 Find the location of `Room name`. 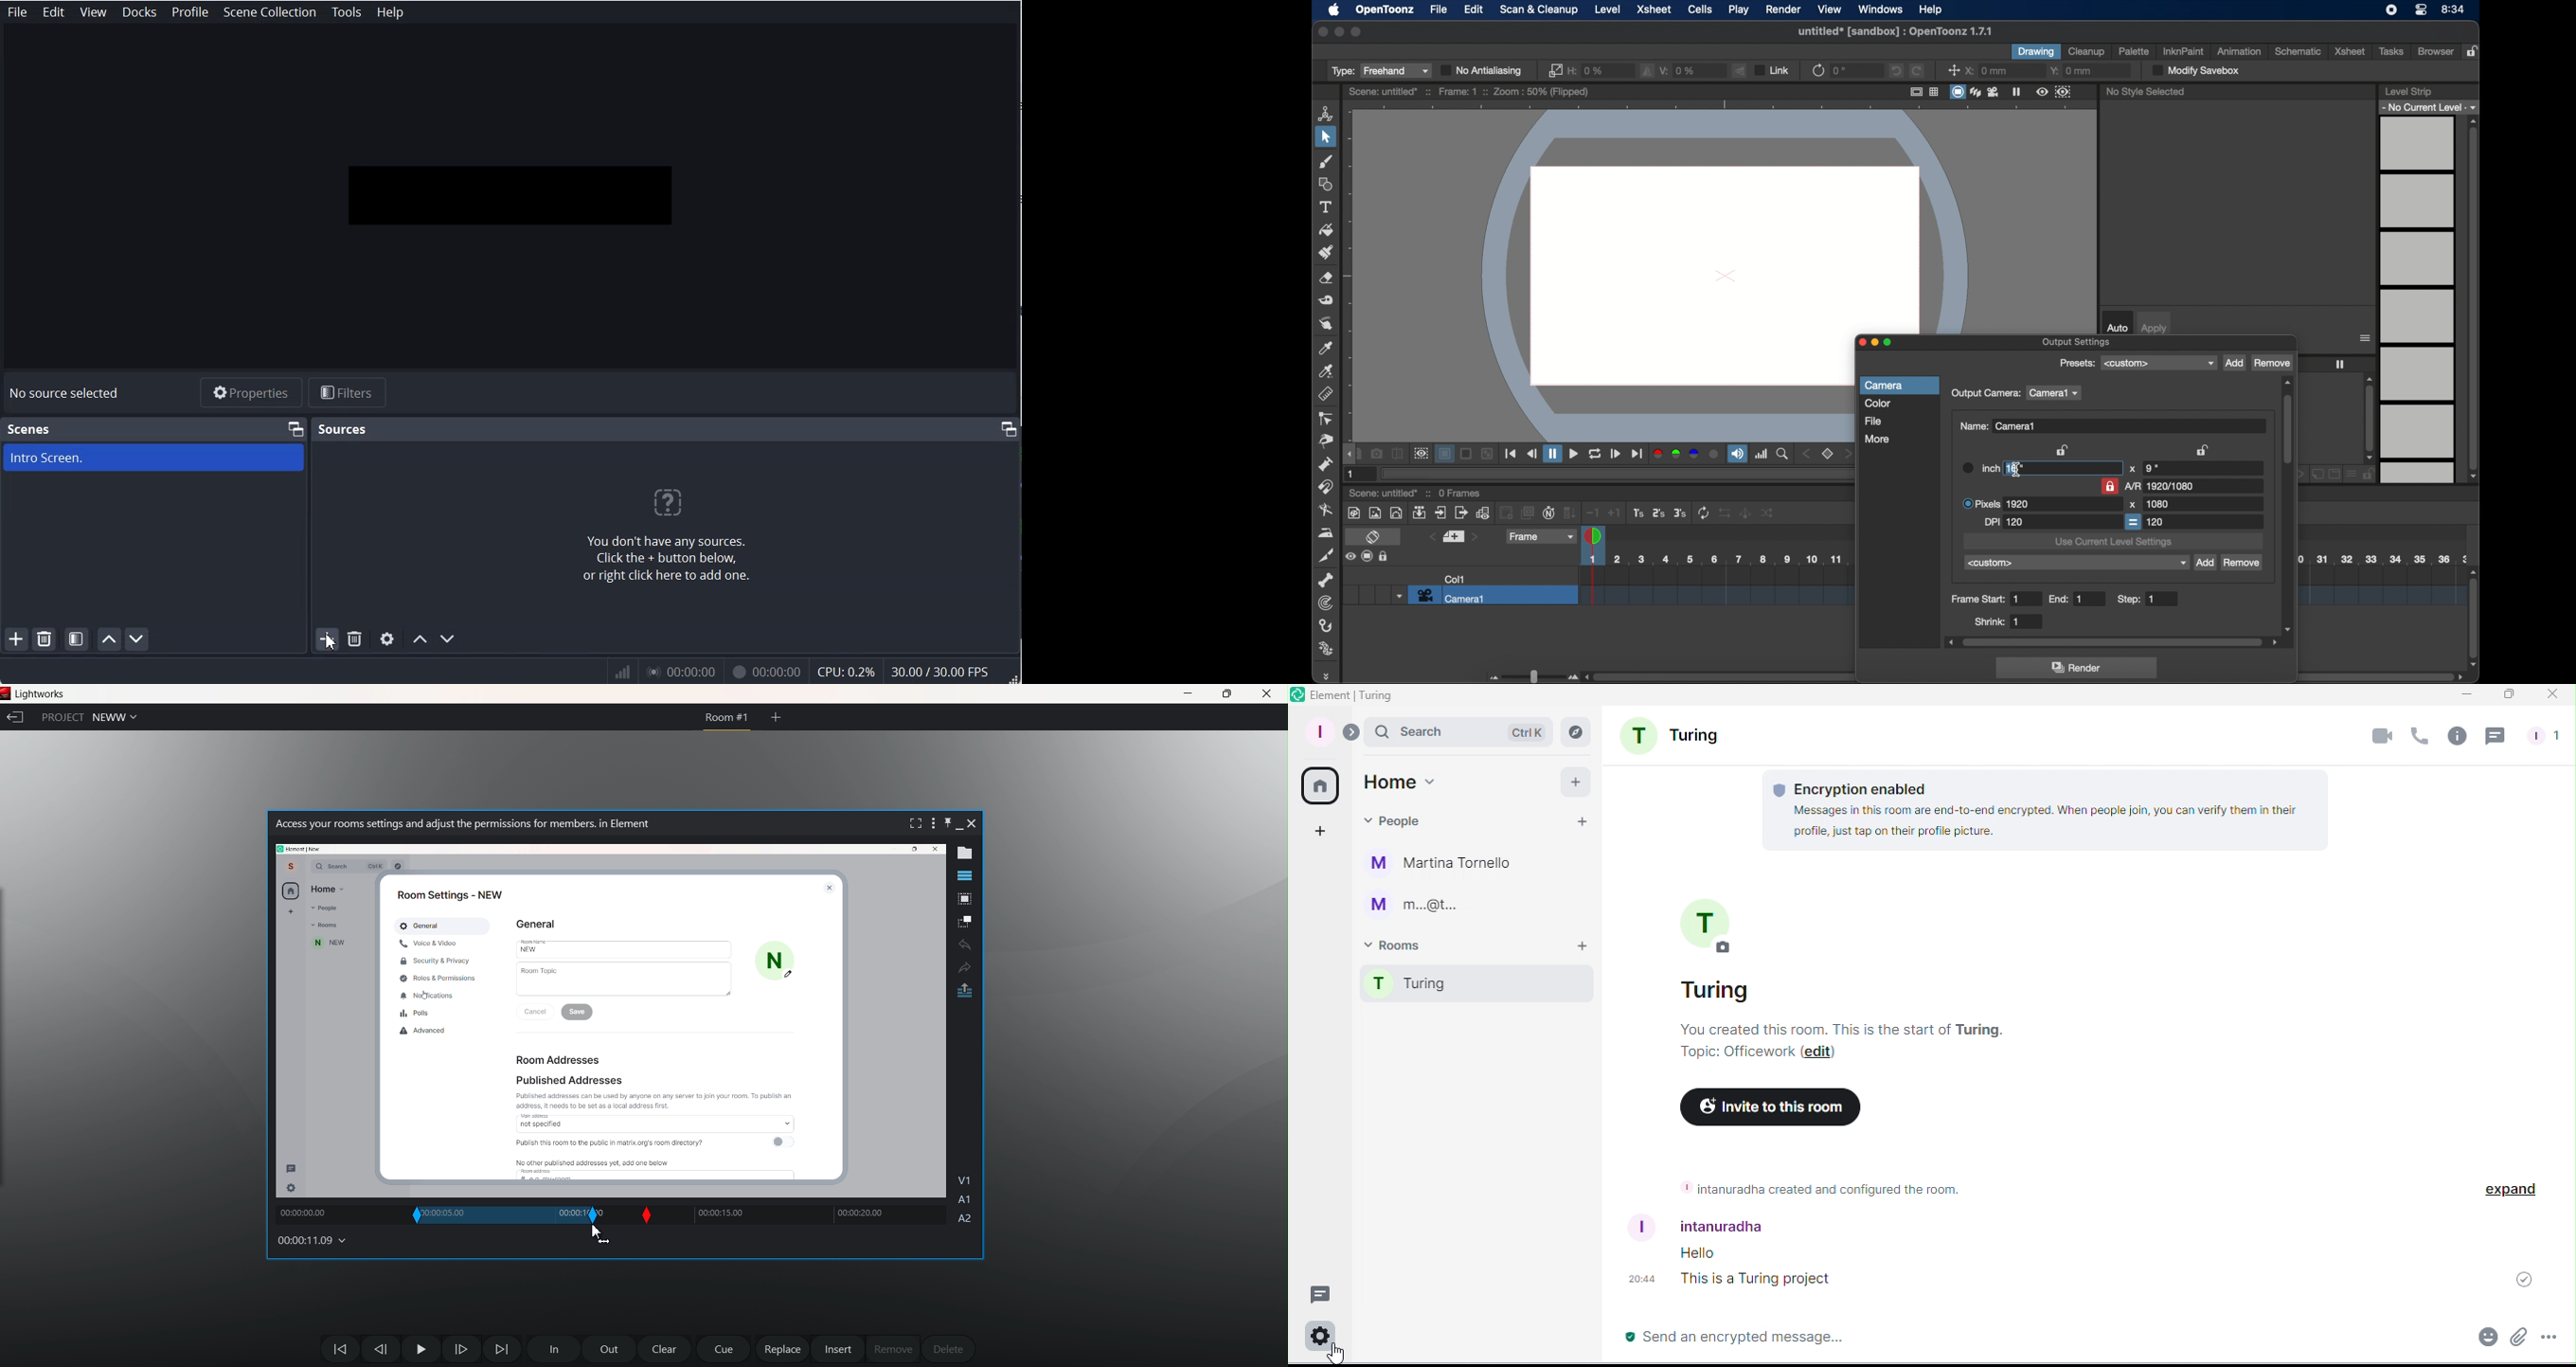

Room name is located at coordinates (1702, 946).